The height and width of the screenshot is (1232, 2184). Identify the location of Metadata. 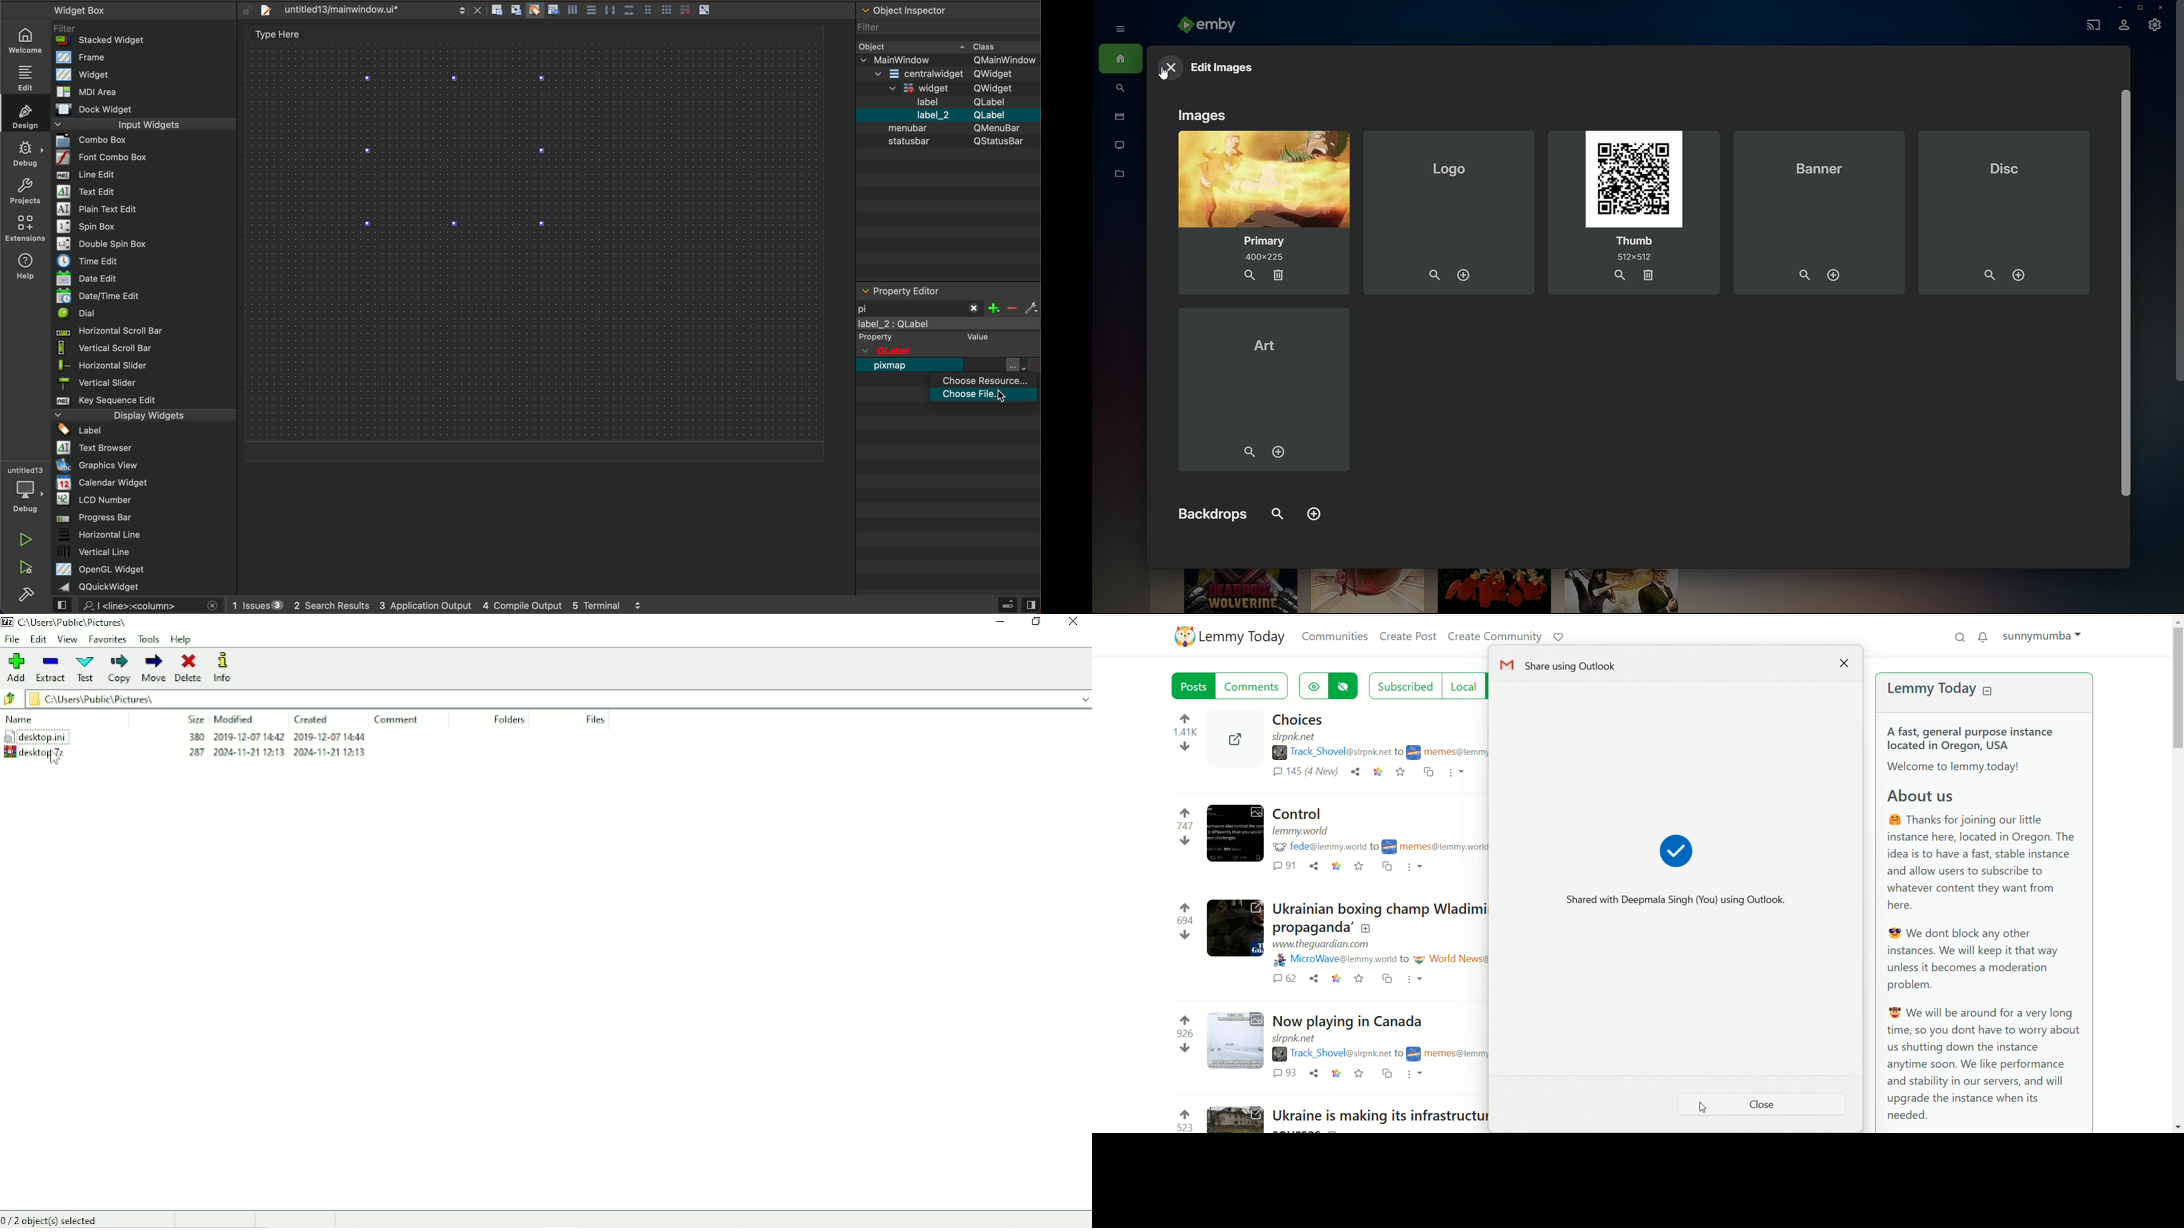
(1120, 180).